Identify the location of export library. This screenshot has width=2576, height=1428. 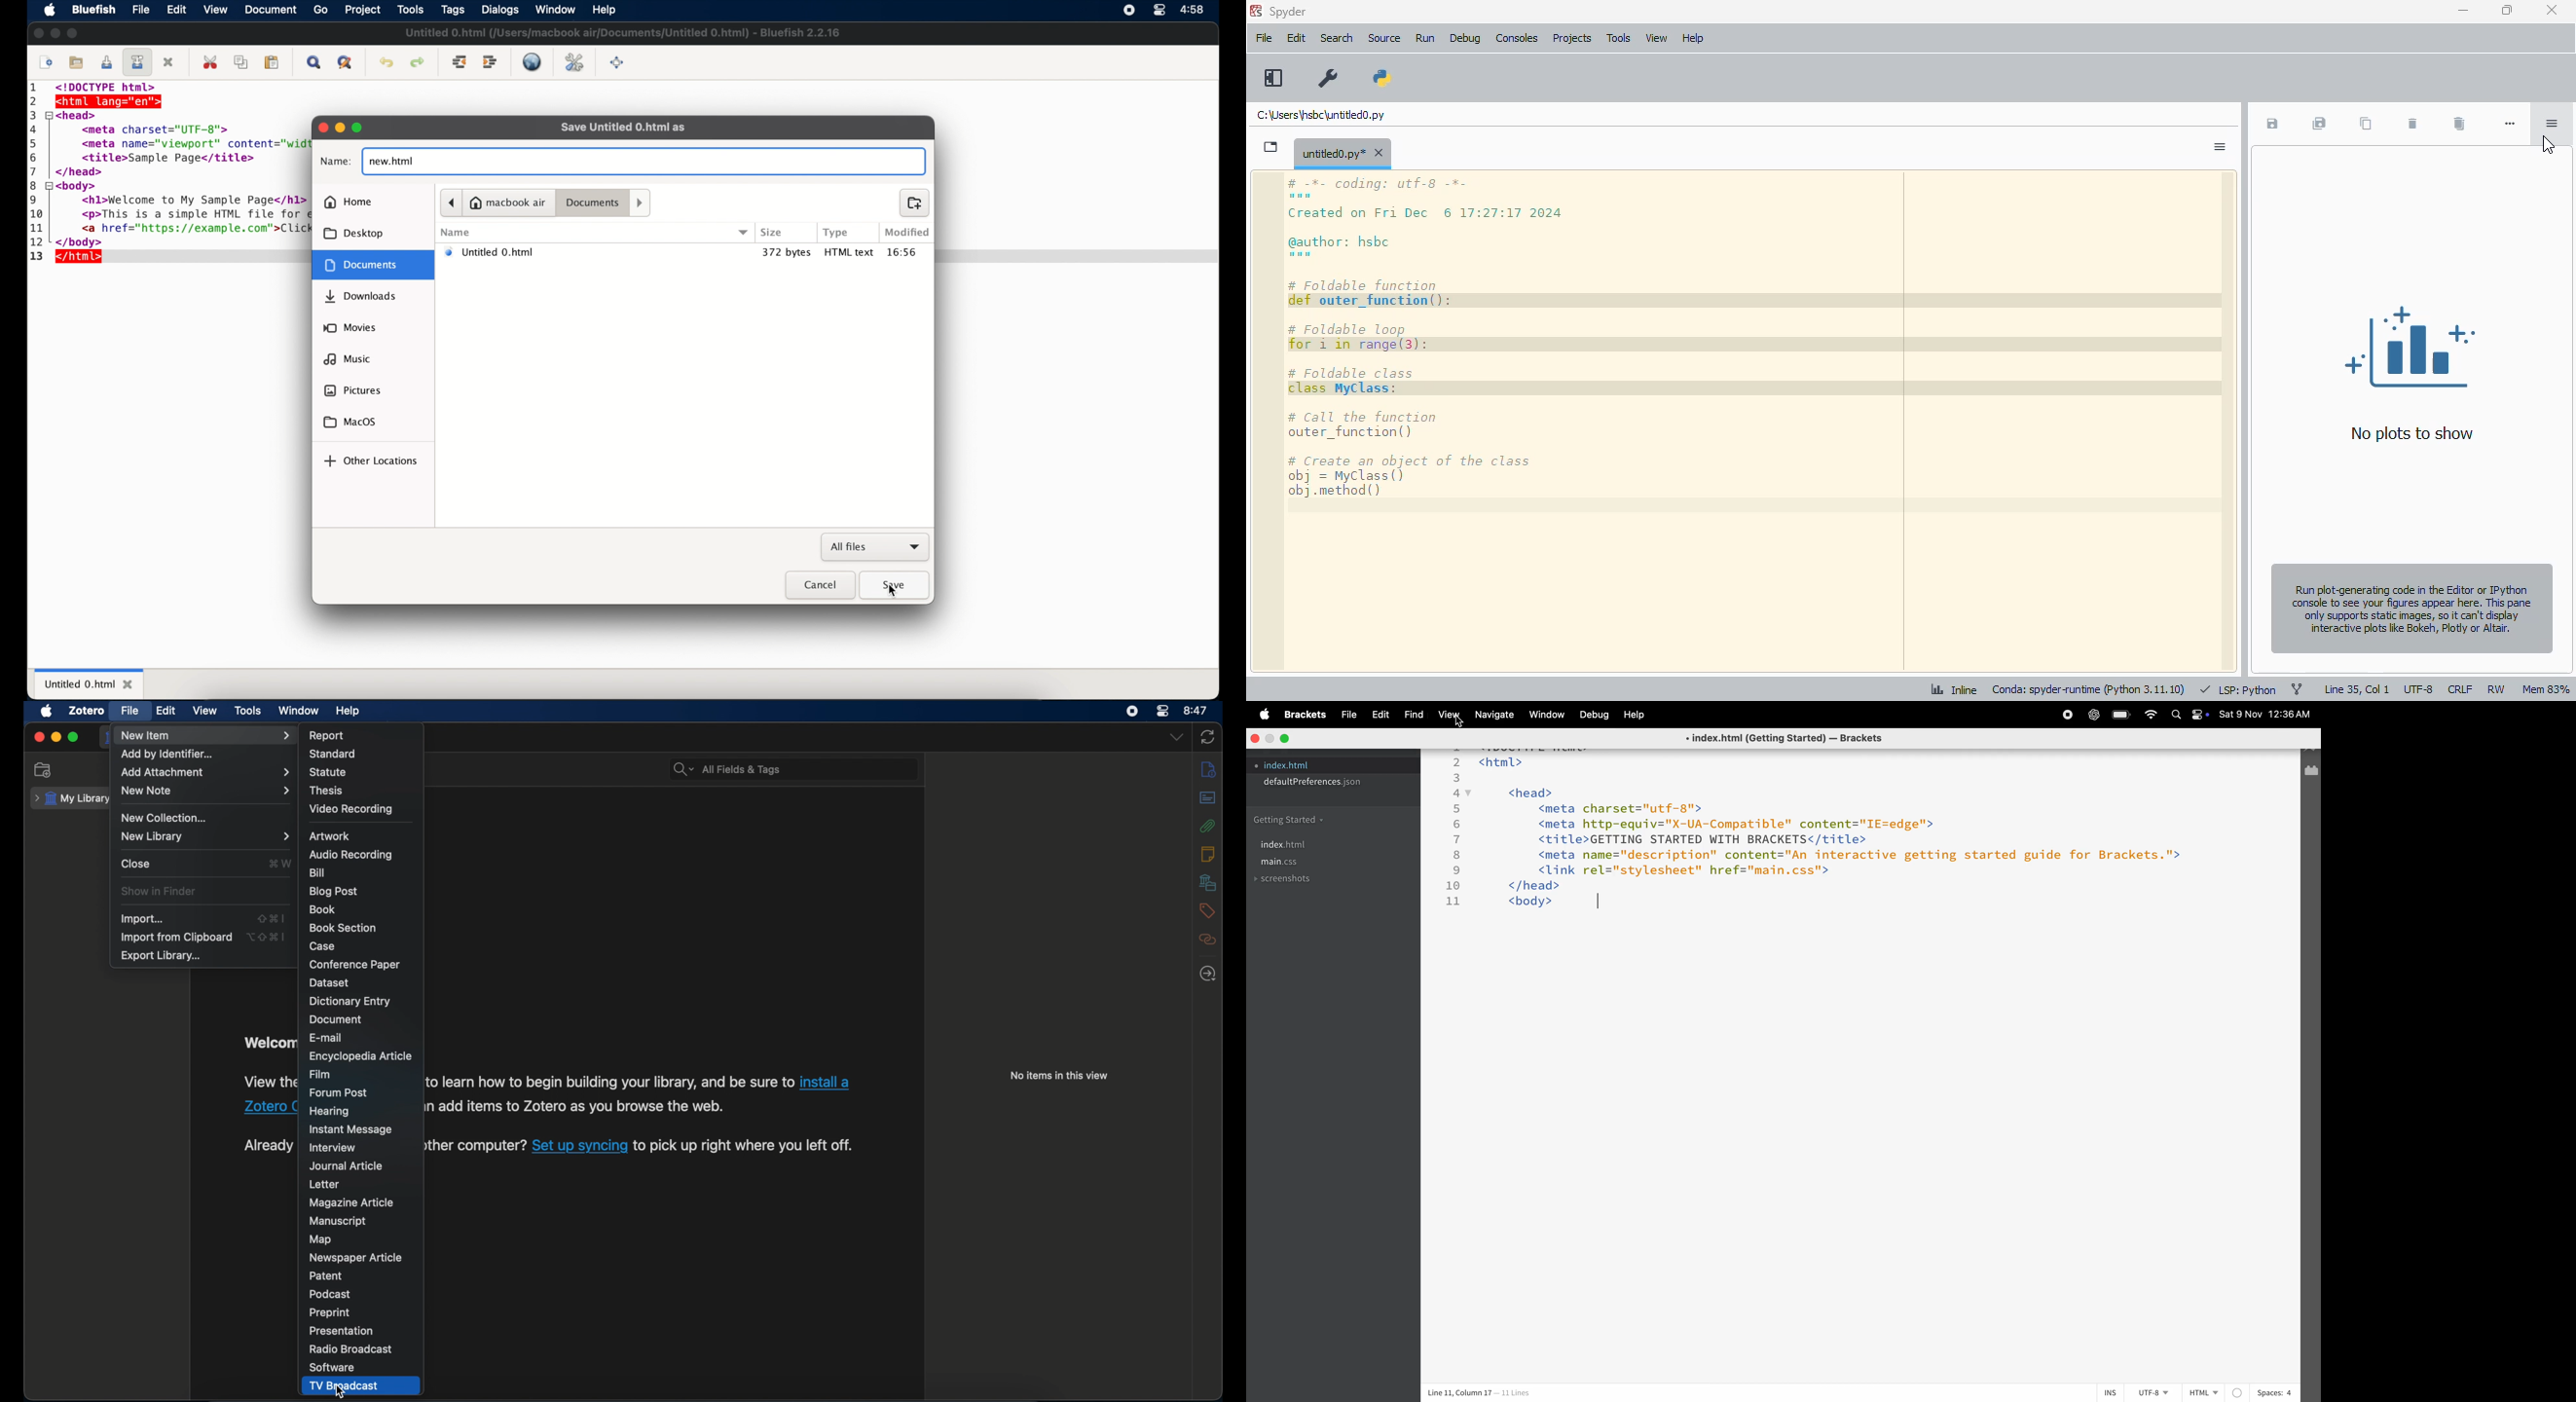
(161, 956).